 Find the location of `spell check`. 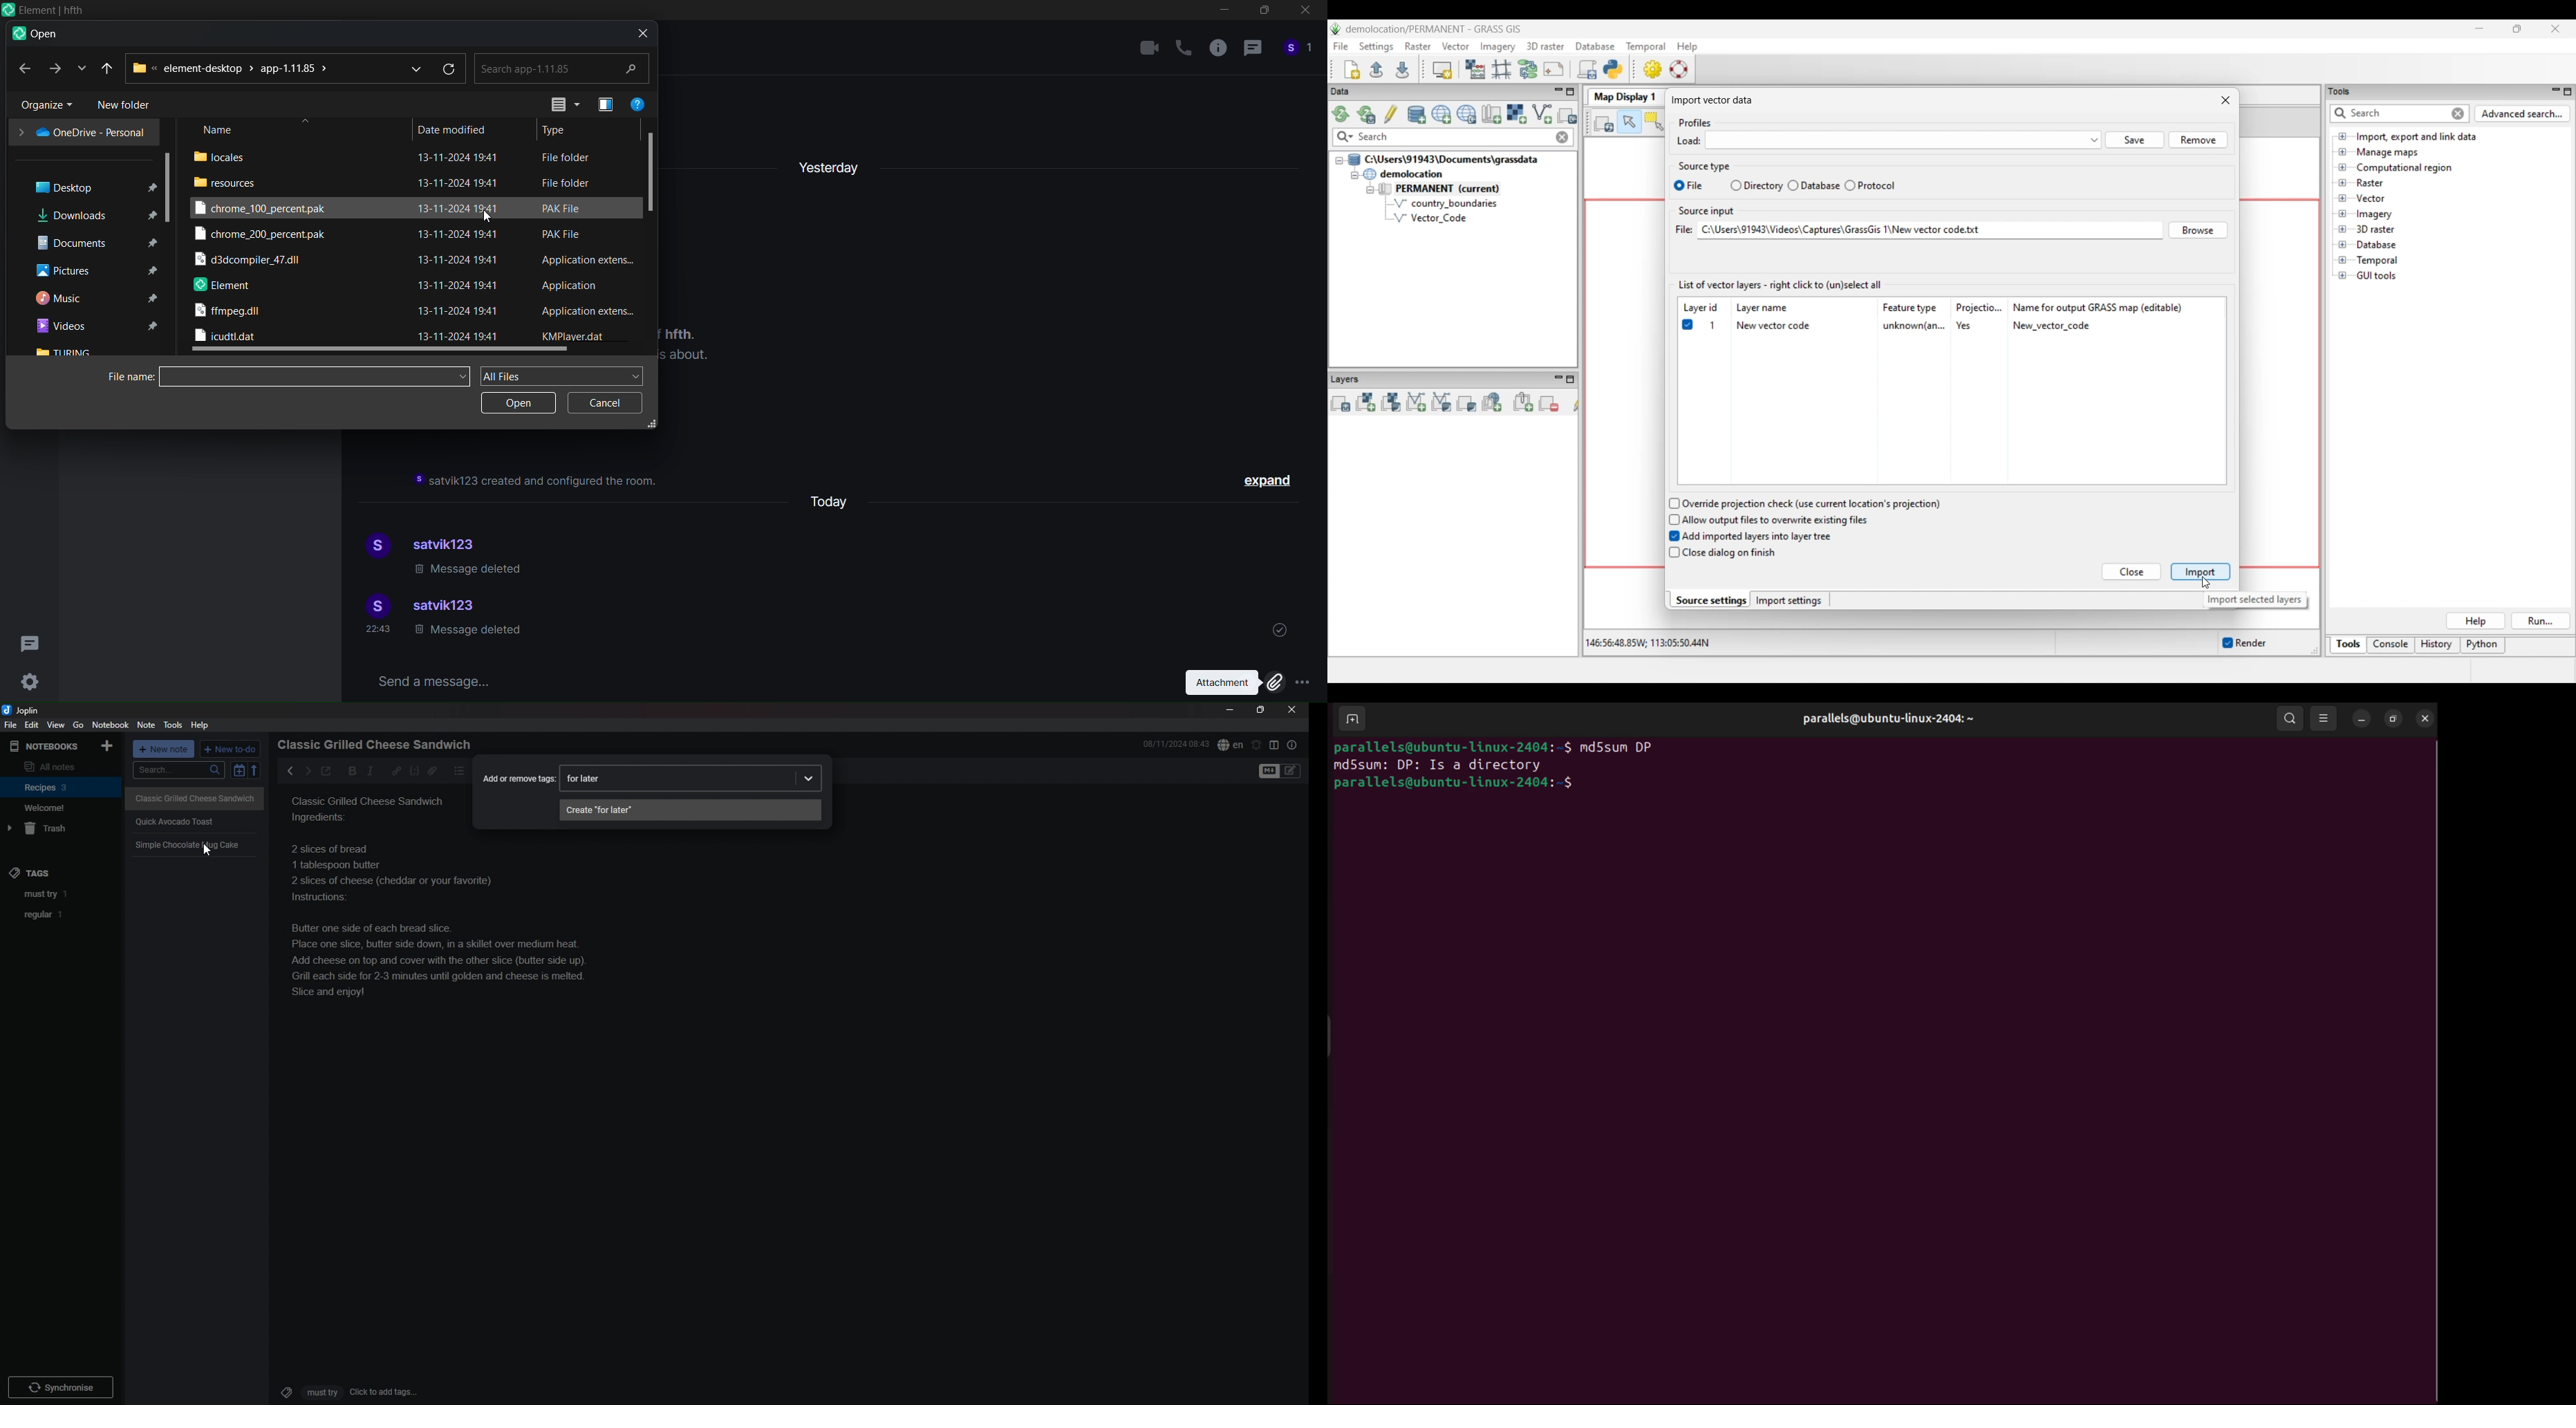

spell check is located at coordinates (1231, 744).